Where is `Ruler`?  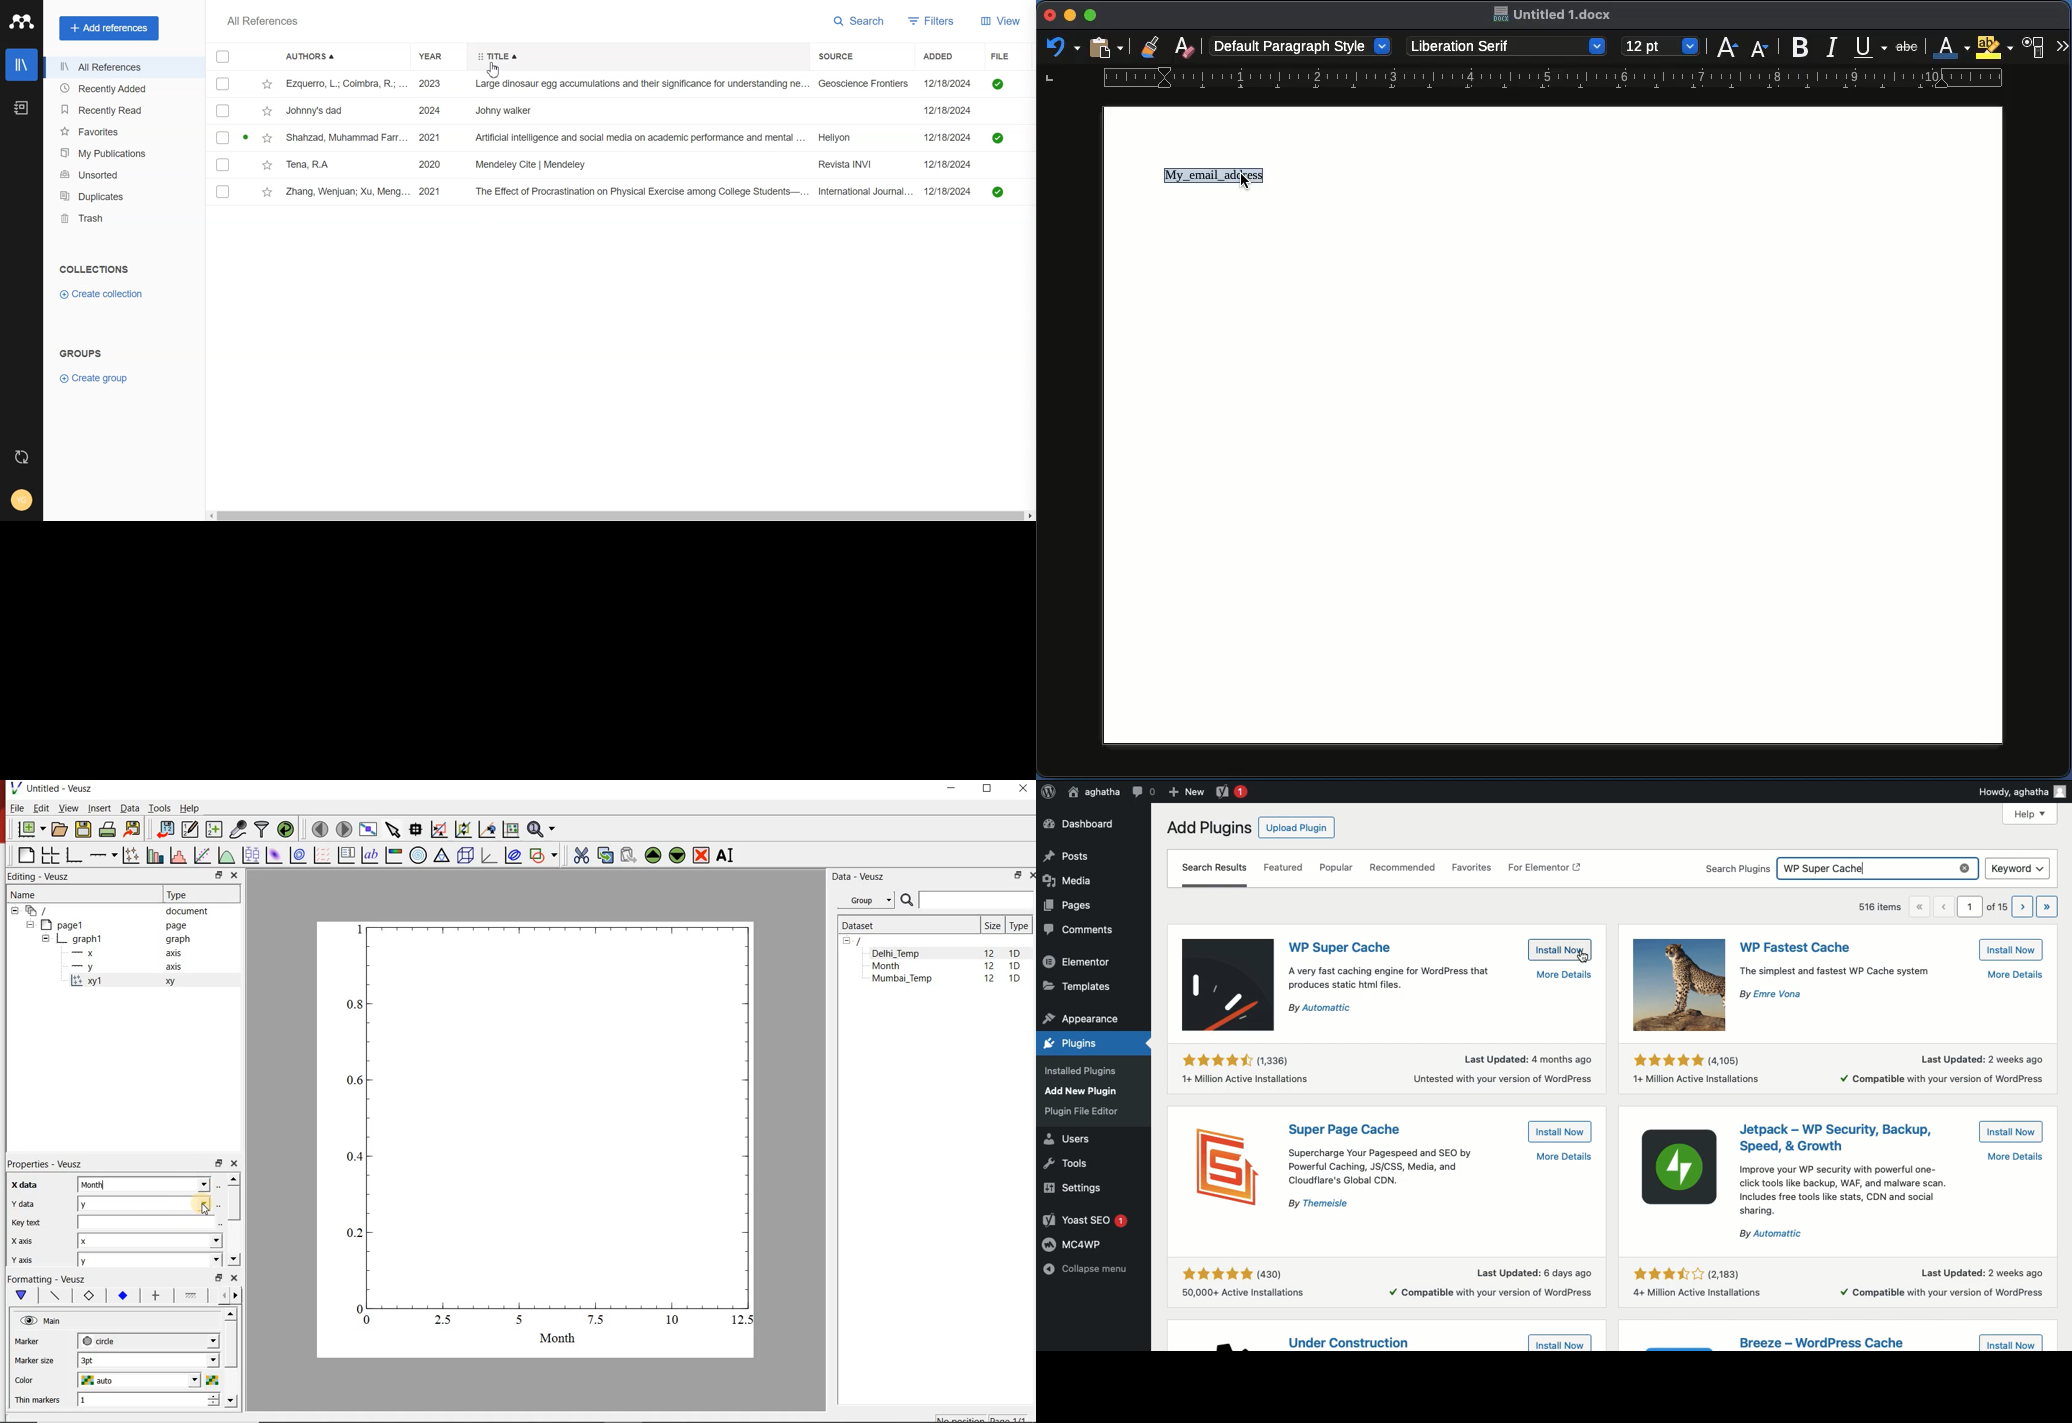 Ruler is located at coordinates (1525, 81).